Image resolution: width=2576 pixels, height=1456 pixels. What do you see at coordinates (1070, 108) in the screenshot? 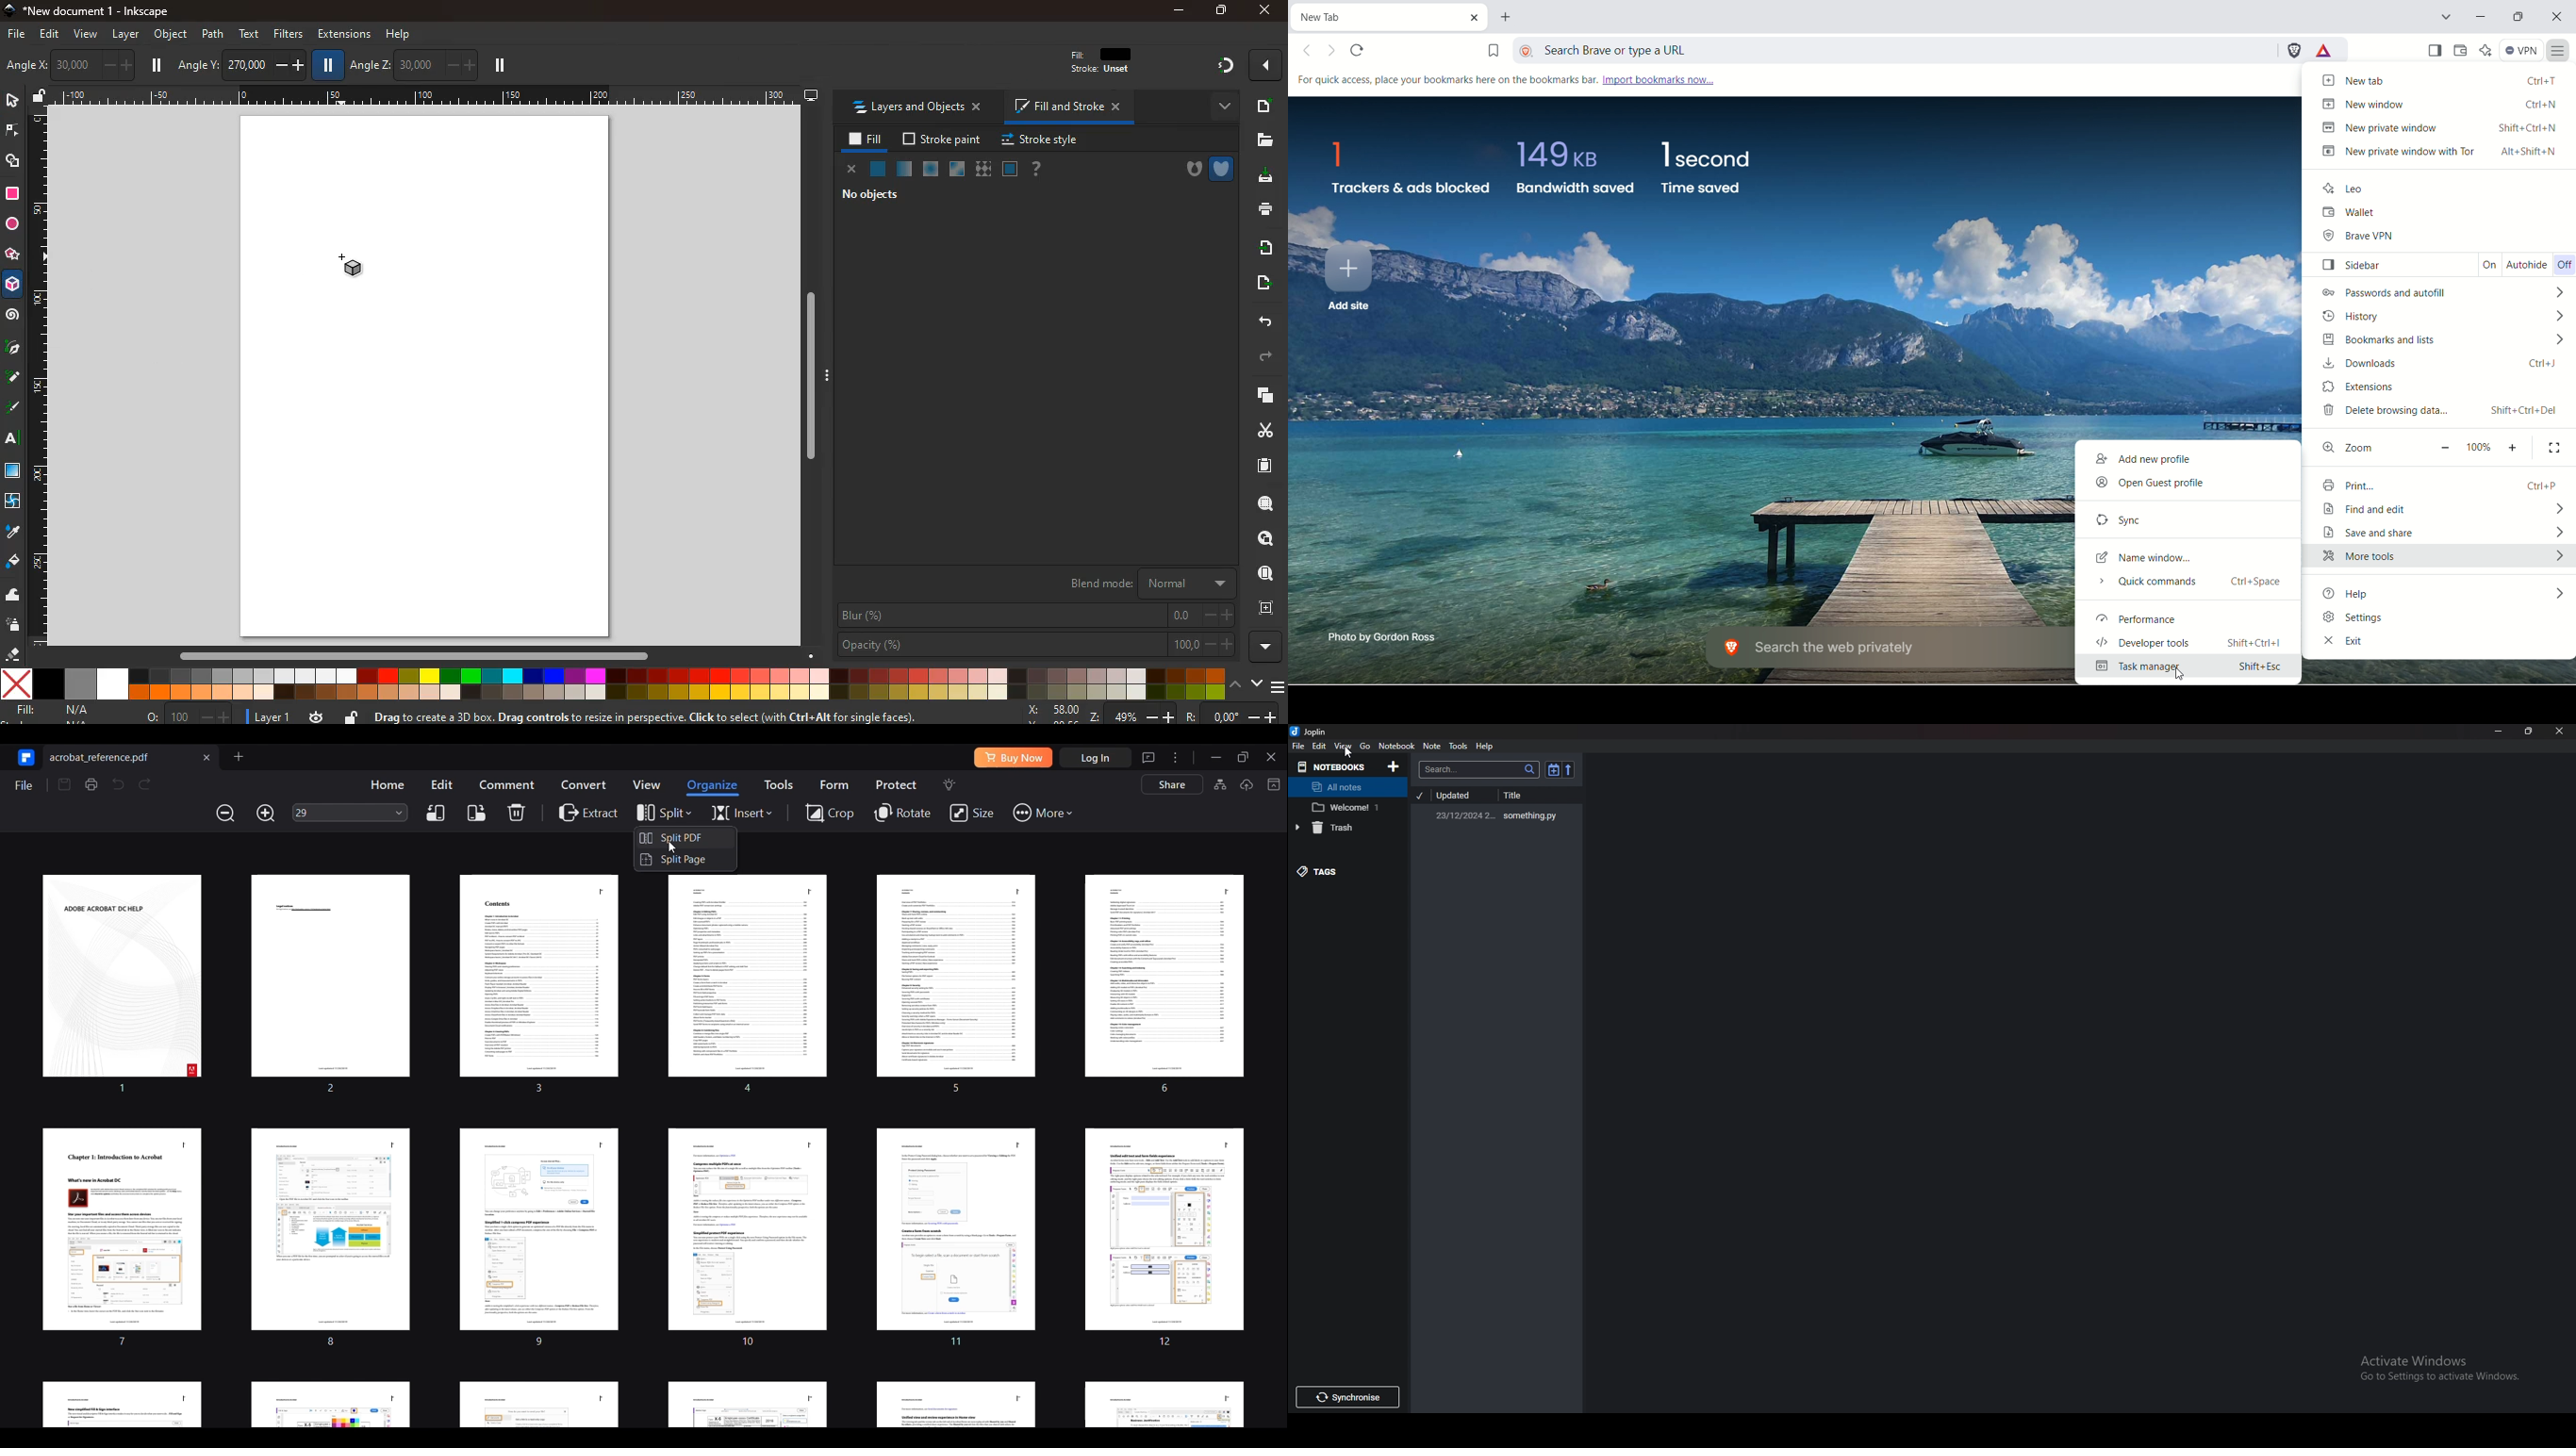
I see `fill and stroke` at bounding box center [1070, 108].